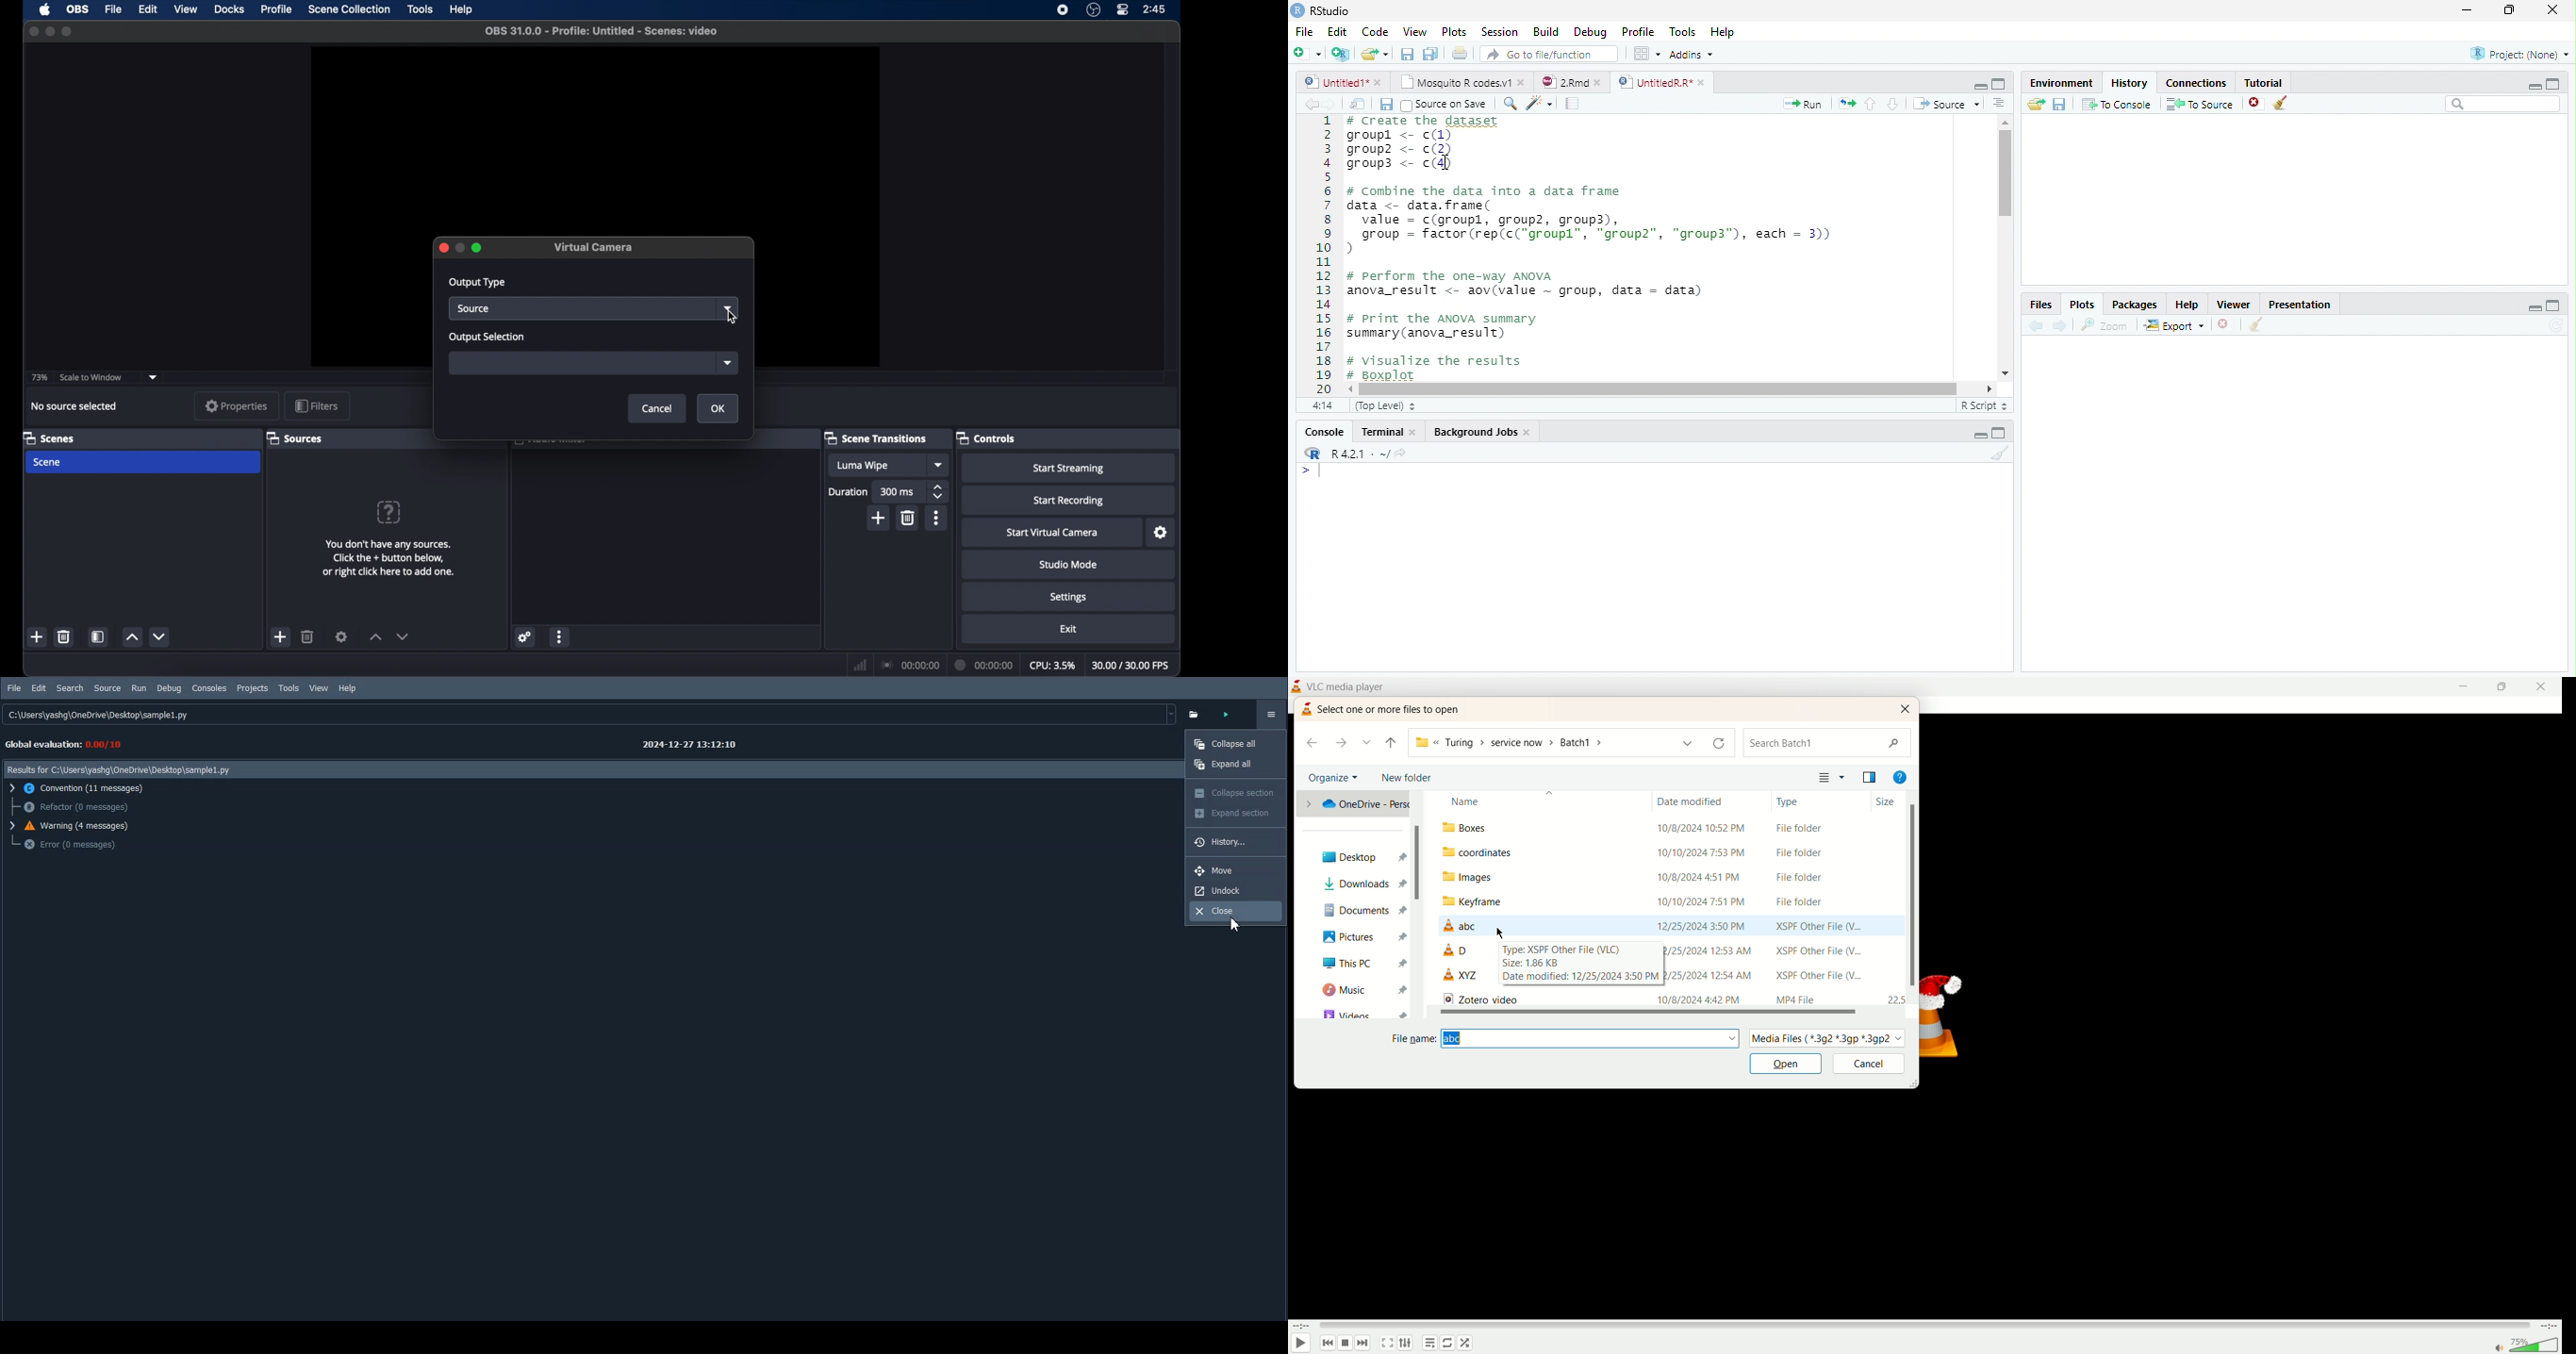 Image resolution: width=2576 pixels, height=1372 pixels. Describe the element at coordinates (1409, 55) in the screenshot. I see `Save` at that location.